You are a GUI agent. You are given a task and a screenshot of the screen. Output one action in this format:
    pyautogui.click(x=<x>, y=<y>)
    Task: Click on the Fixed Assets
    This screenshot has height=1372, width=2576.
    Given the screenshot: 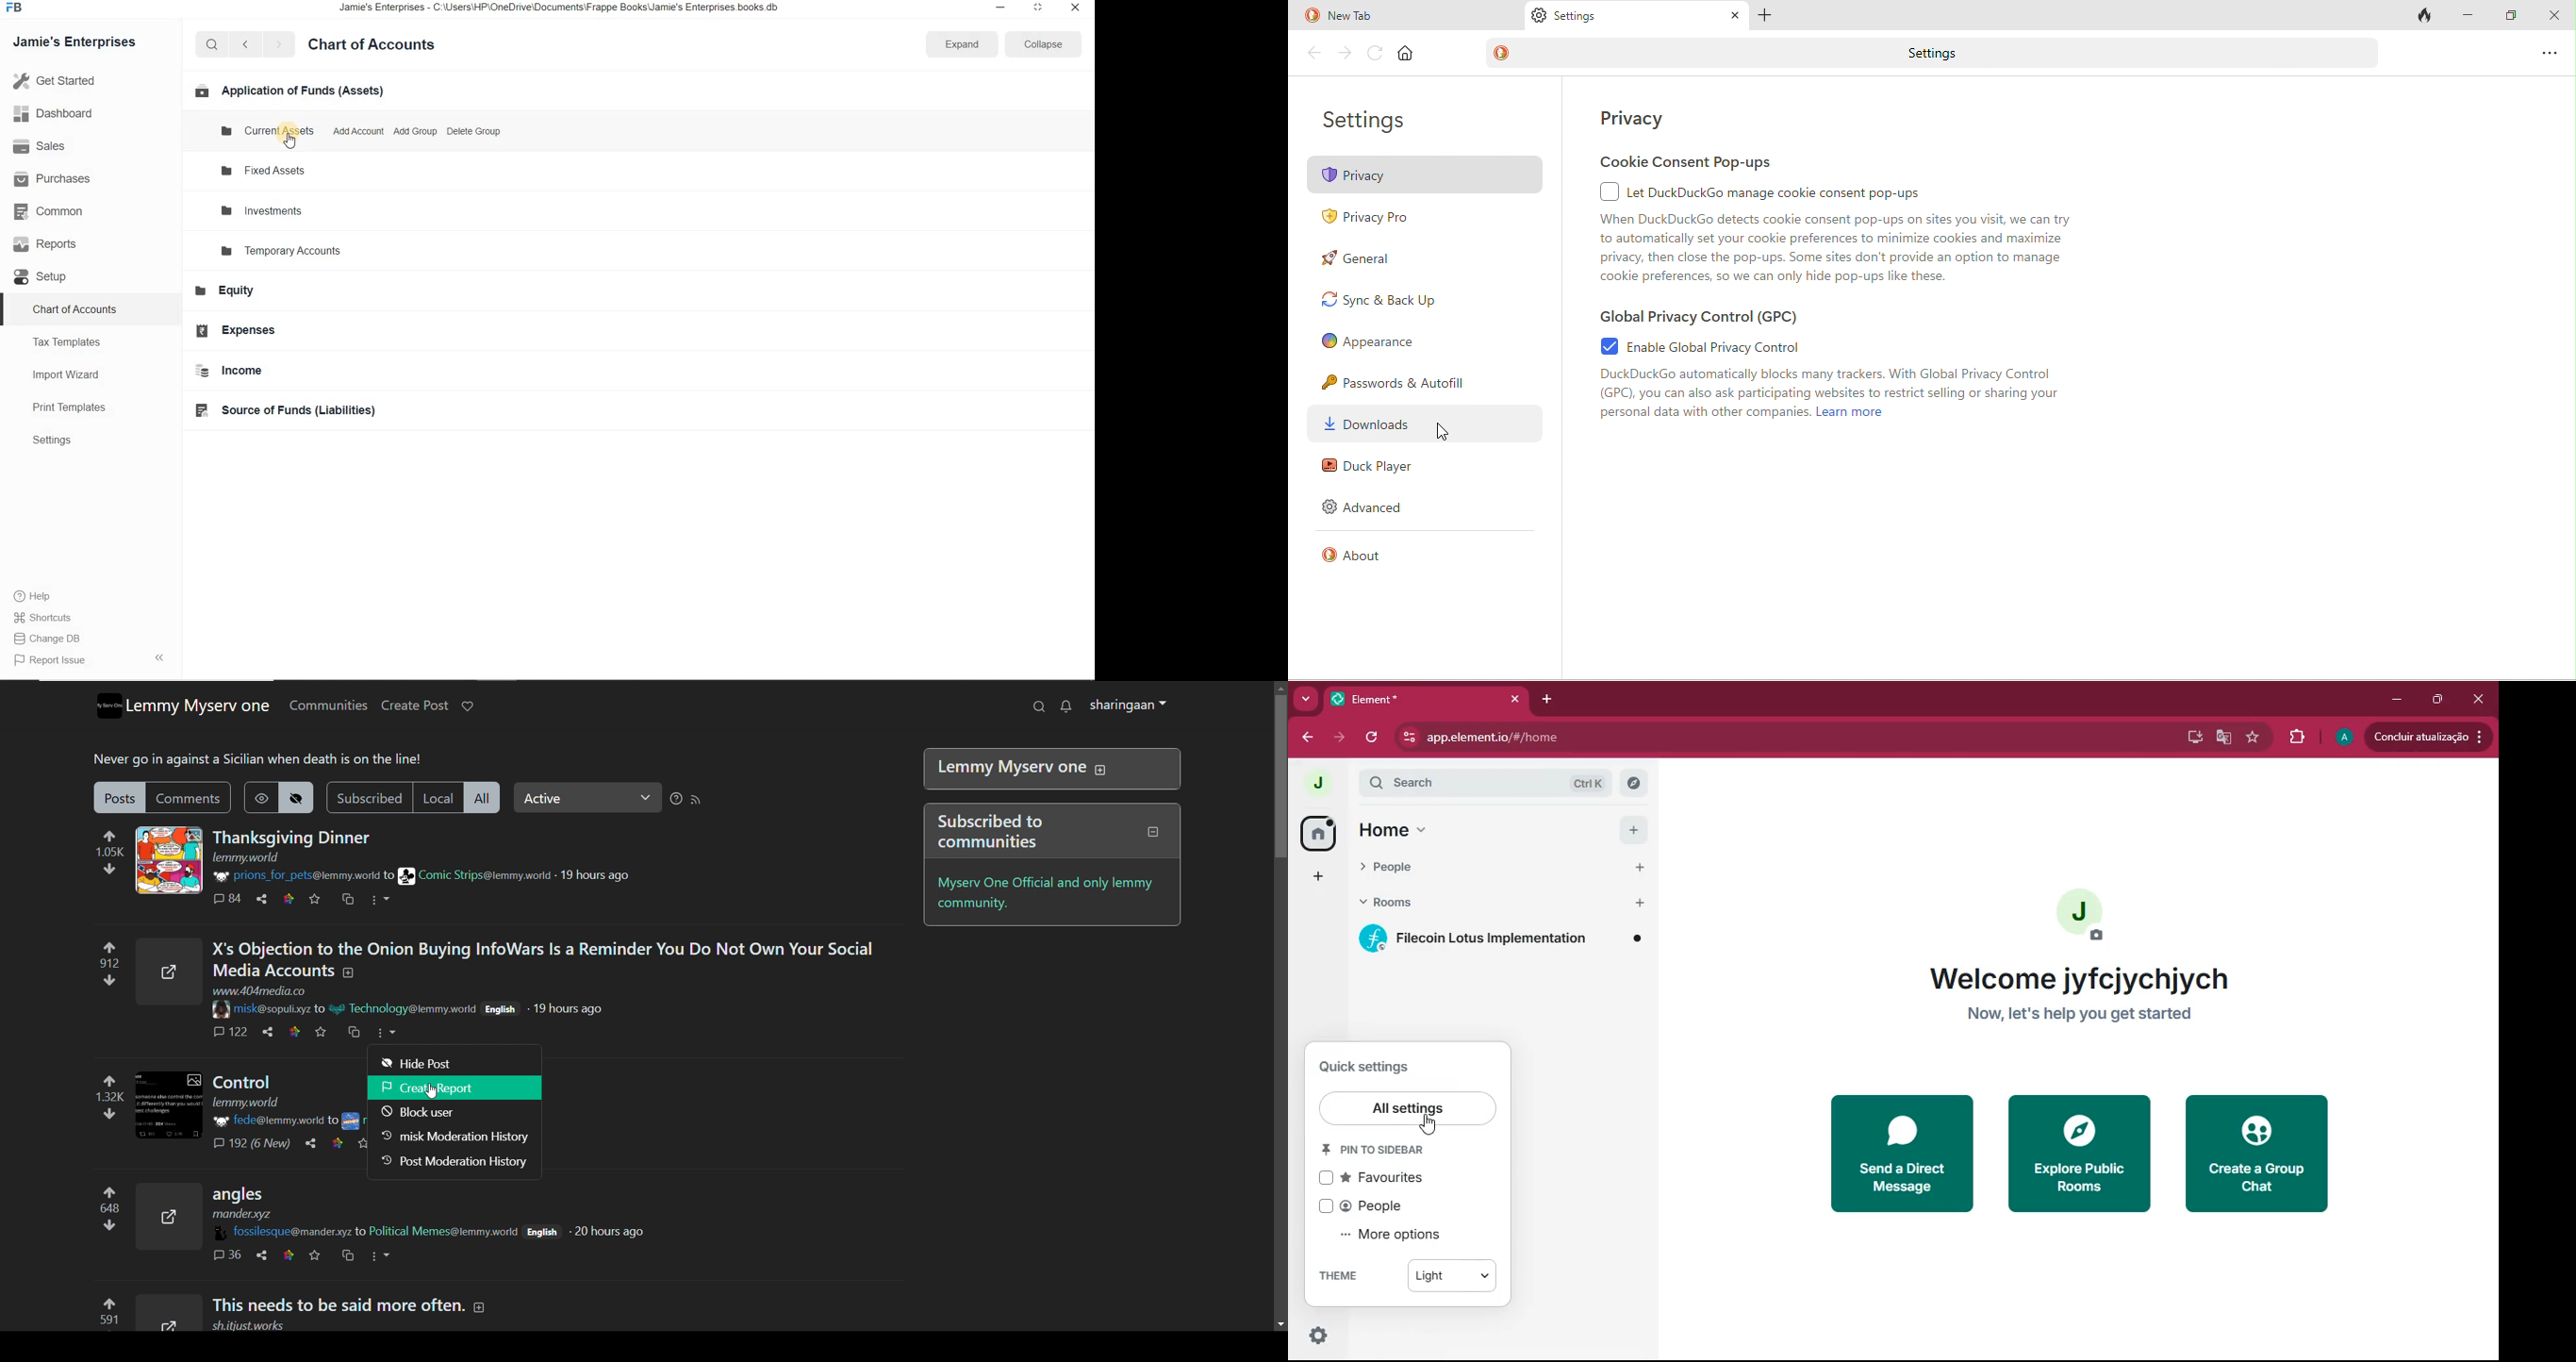 What is the action you would take?
    pyautogui.click(x=269, y=170)
    